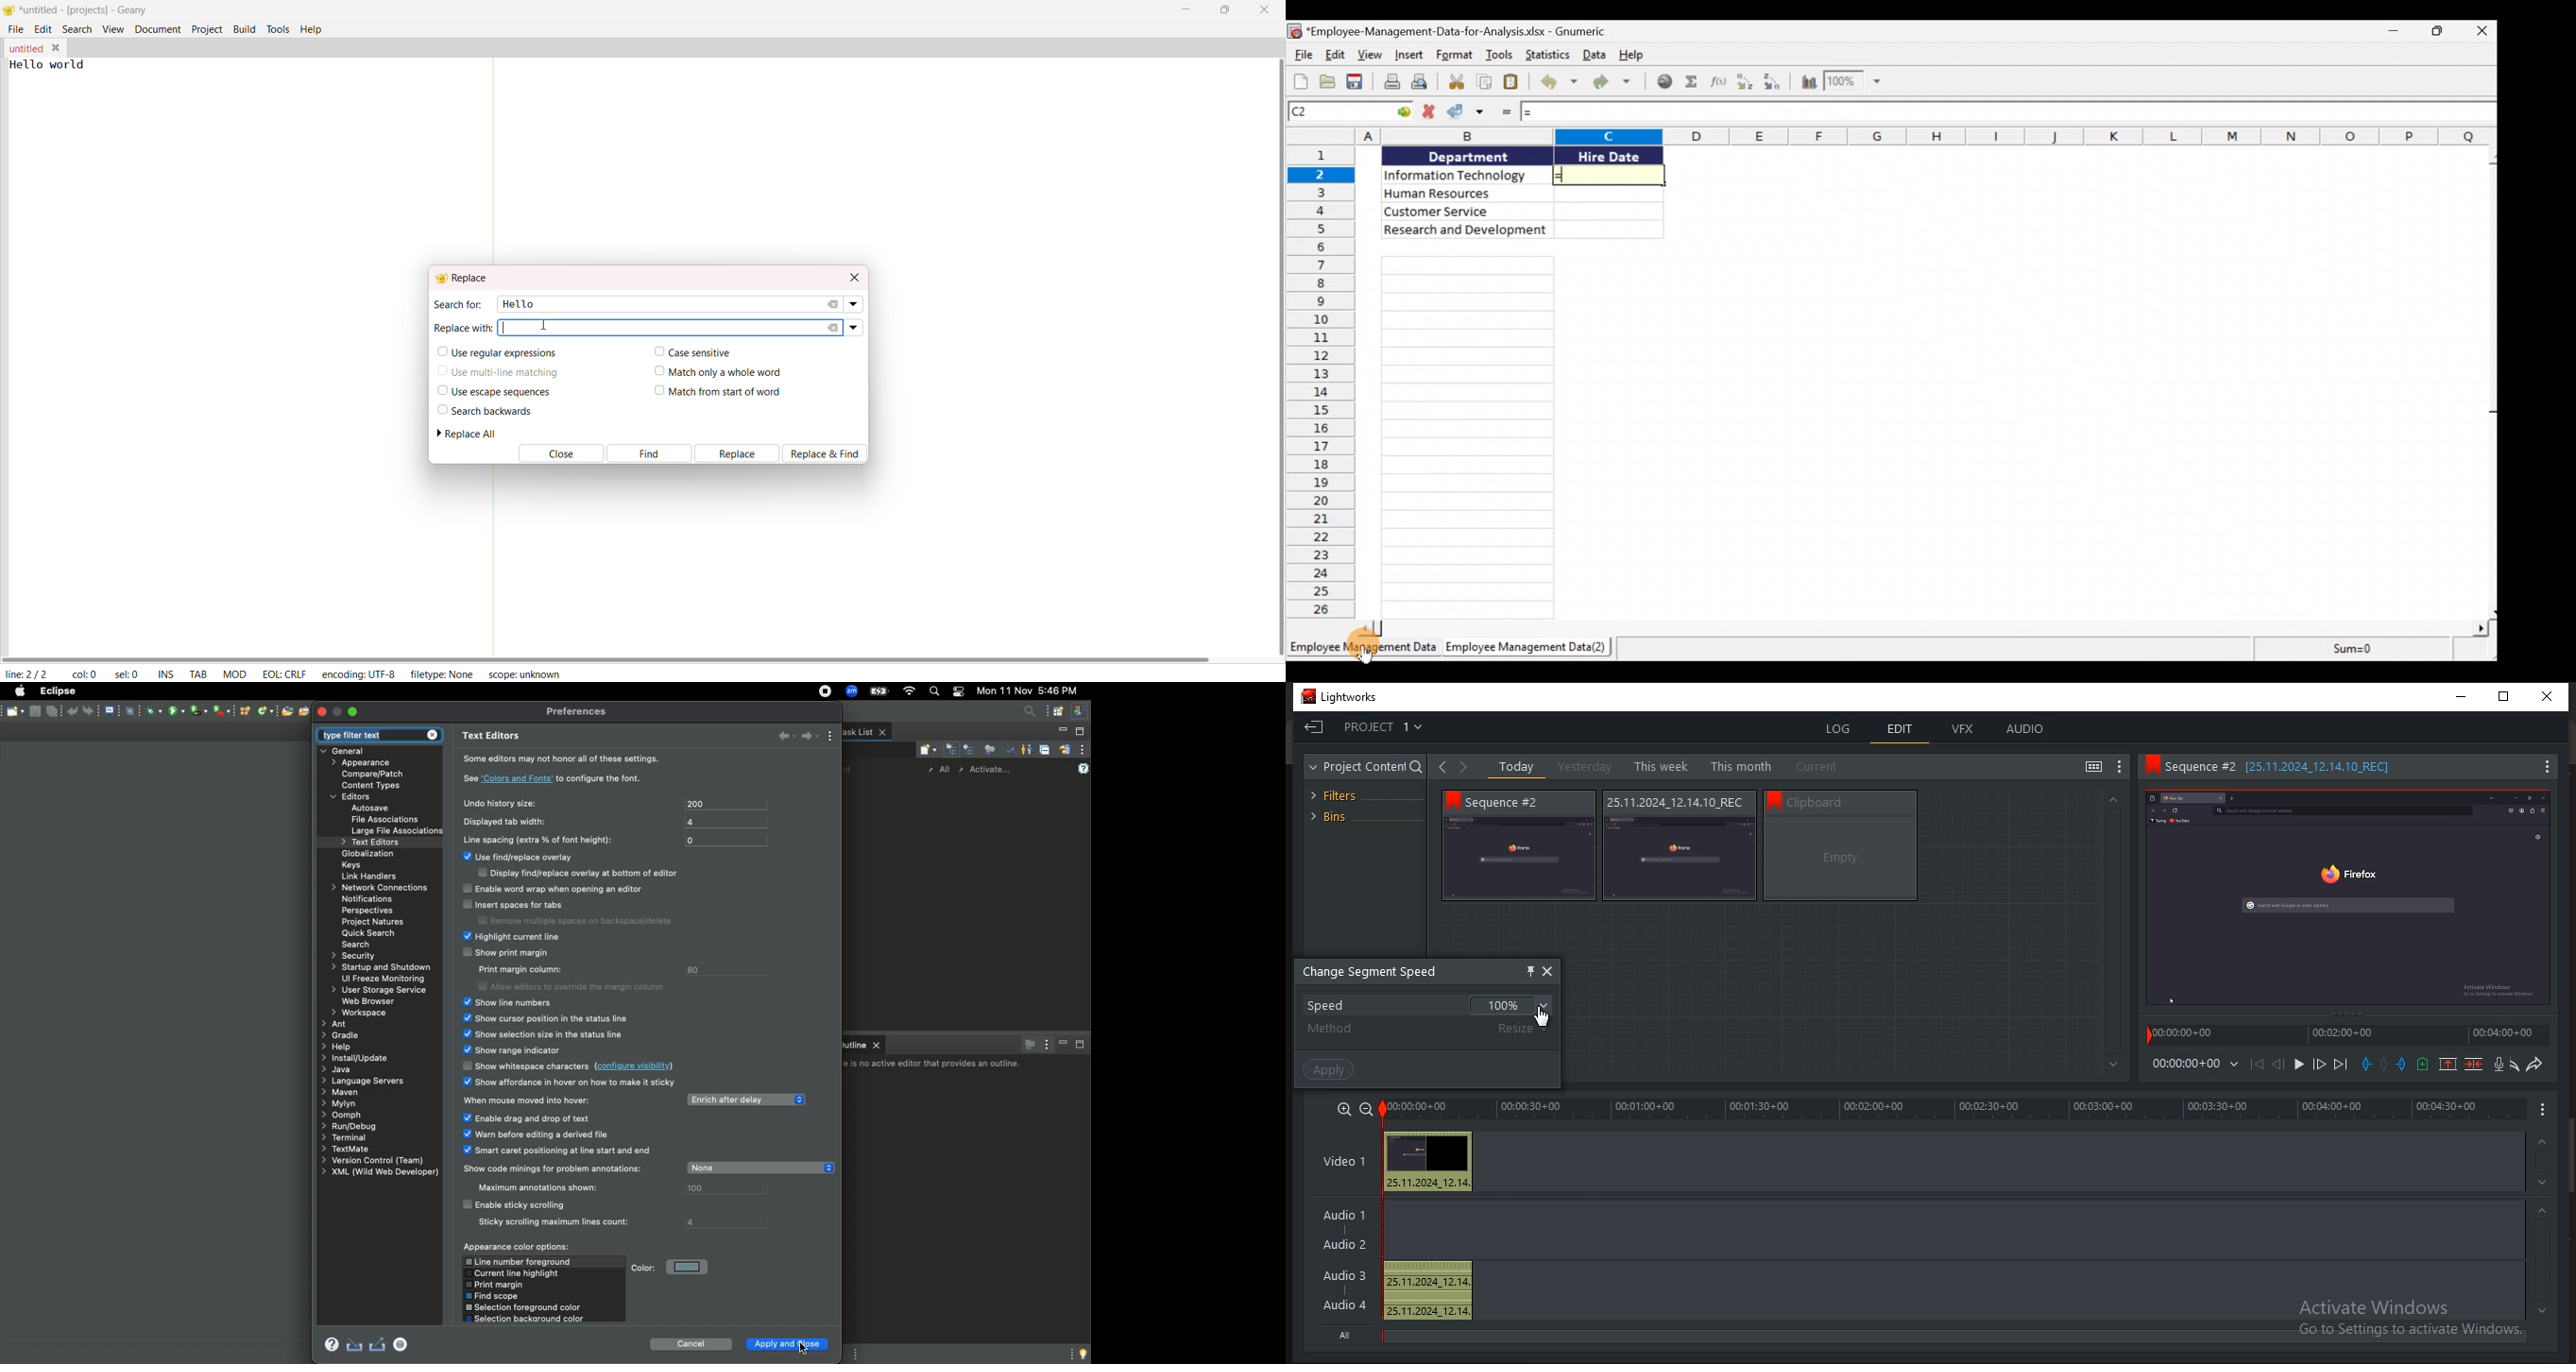  Describe the element at coordinates (1060, 732) in the screenshot. I see `Minimize ` at that location.